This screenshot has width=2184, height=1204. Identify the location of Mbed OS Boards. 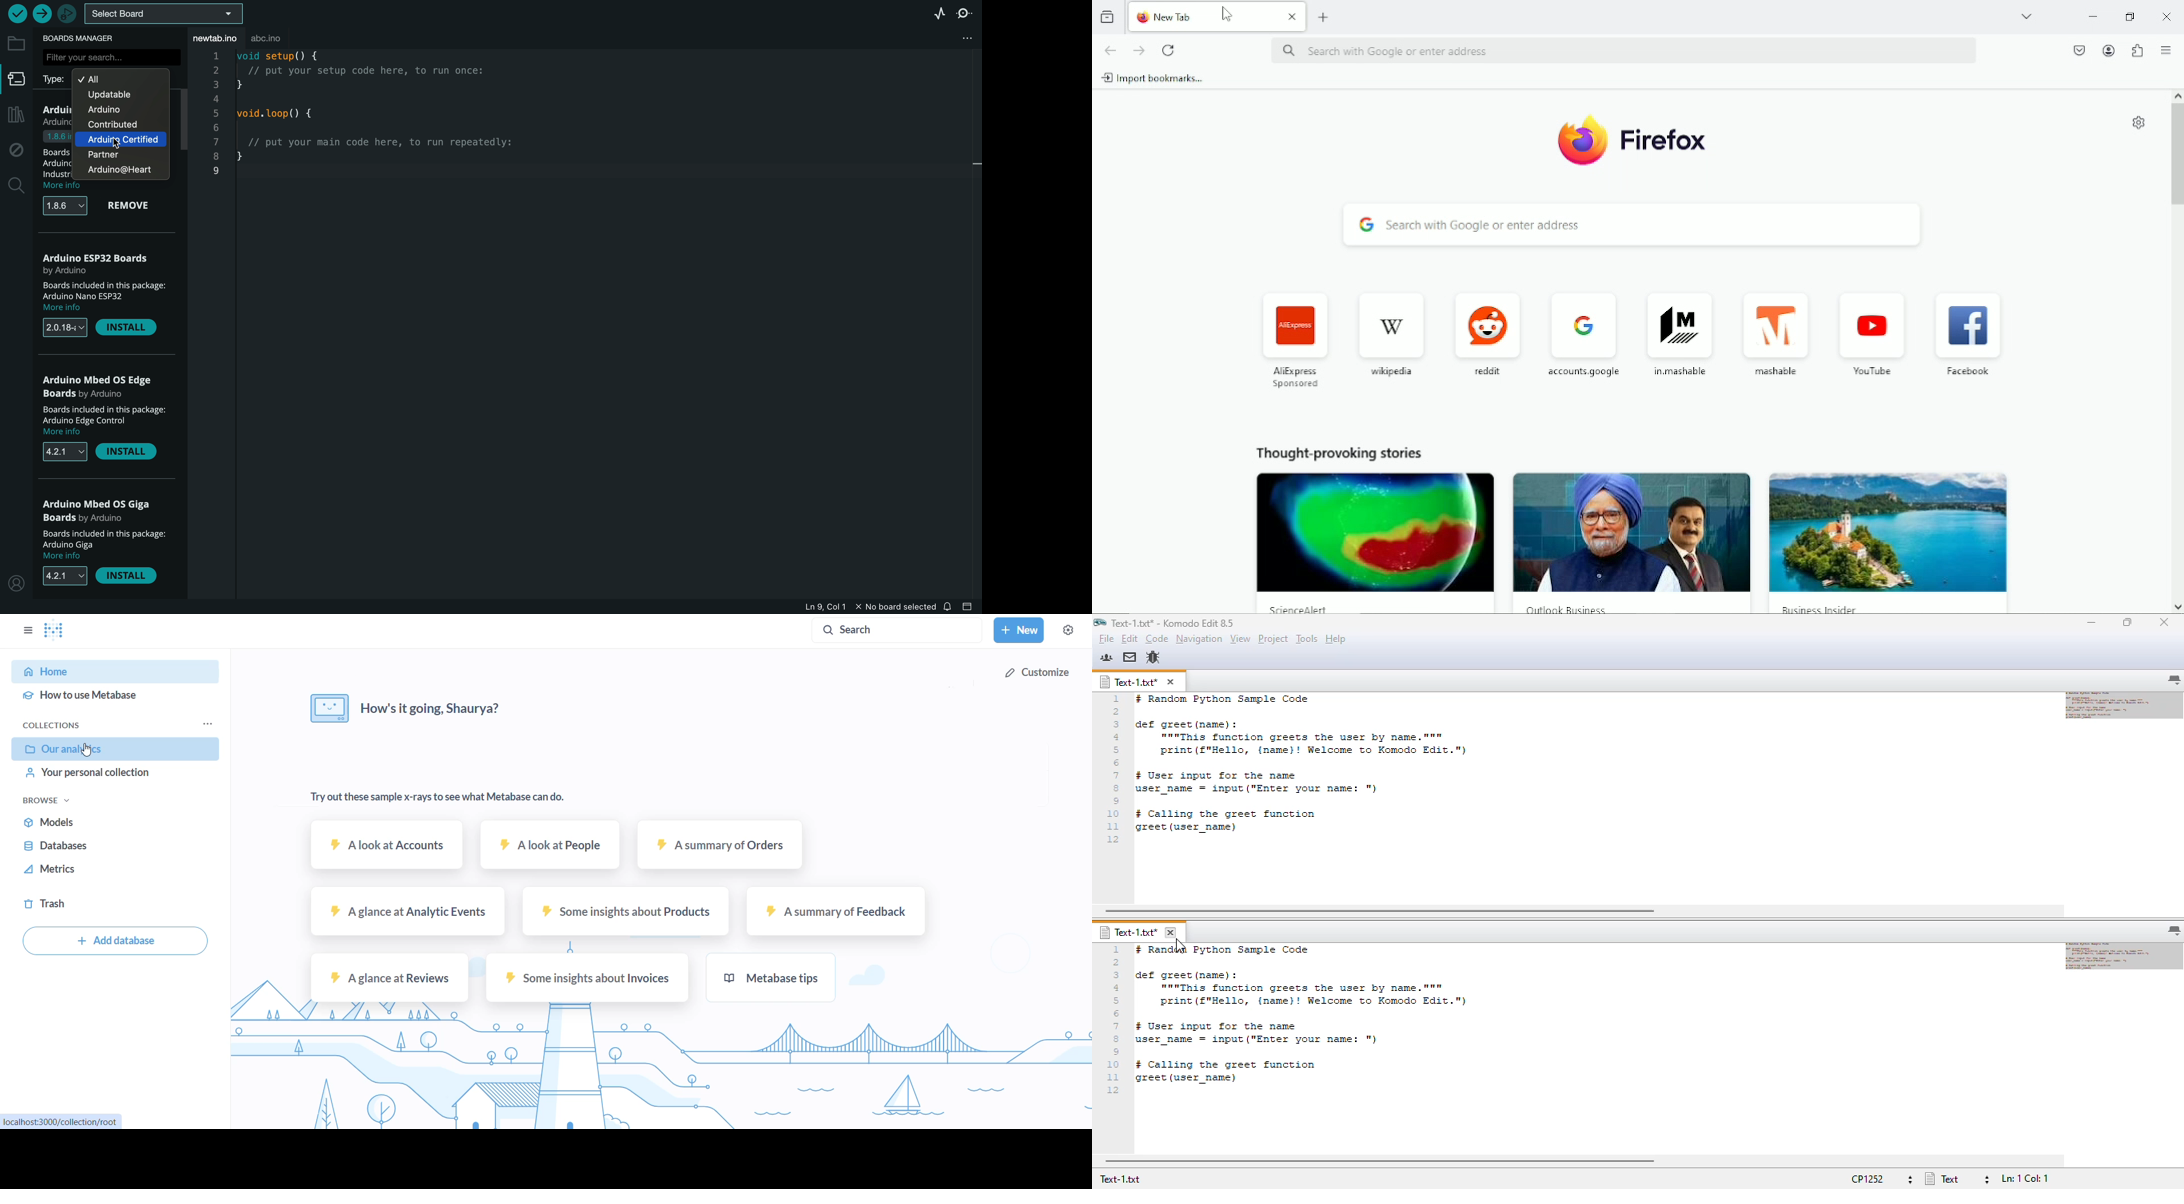
(105, 387).